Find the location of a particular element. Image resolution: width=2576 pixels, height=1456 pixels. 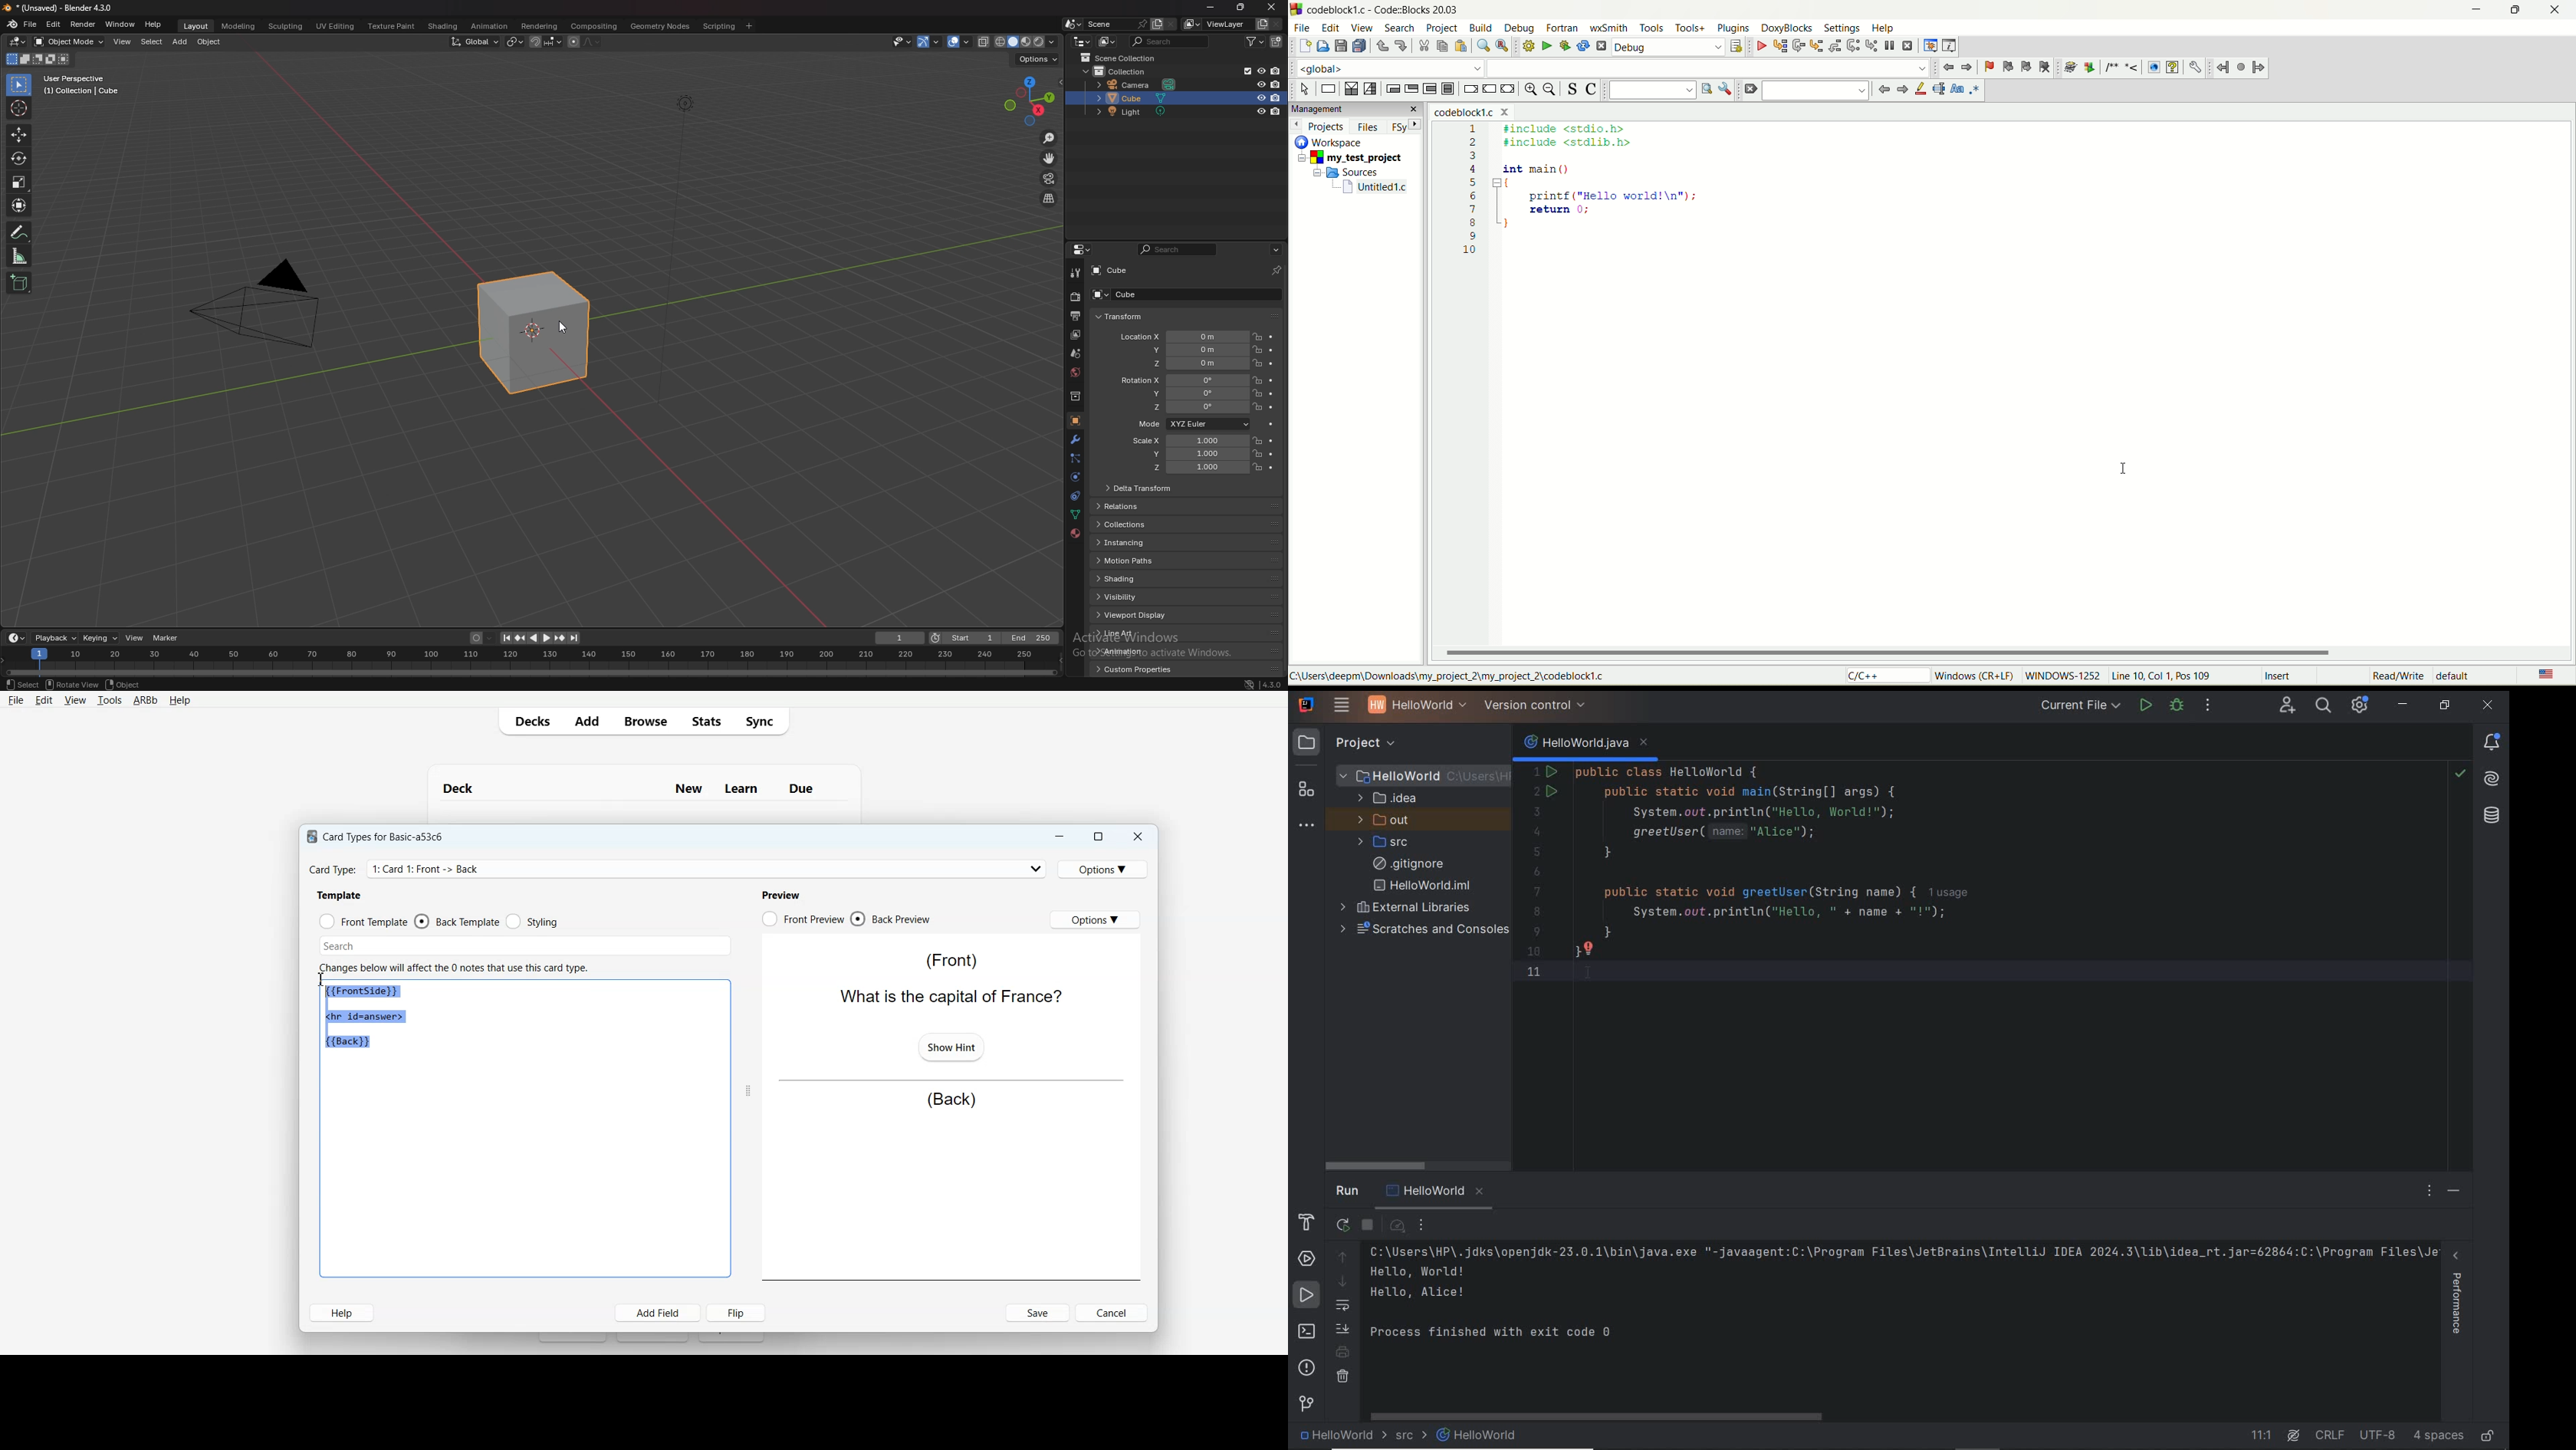

C/C++ is located at coordinates (1890, 676).